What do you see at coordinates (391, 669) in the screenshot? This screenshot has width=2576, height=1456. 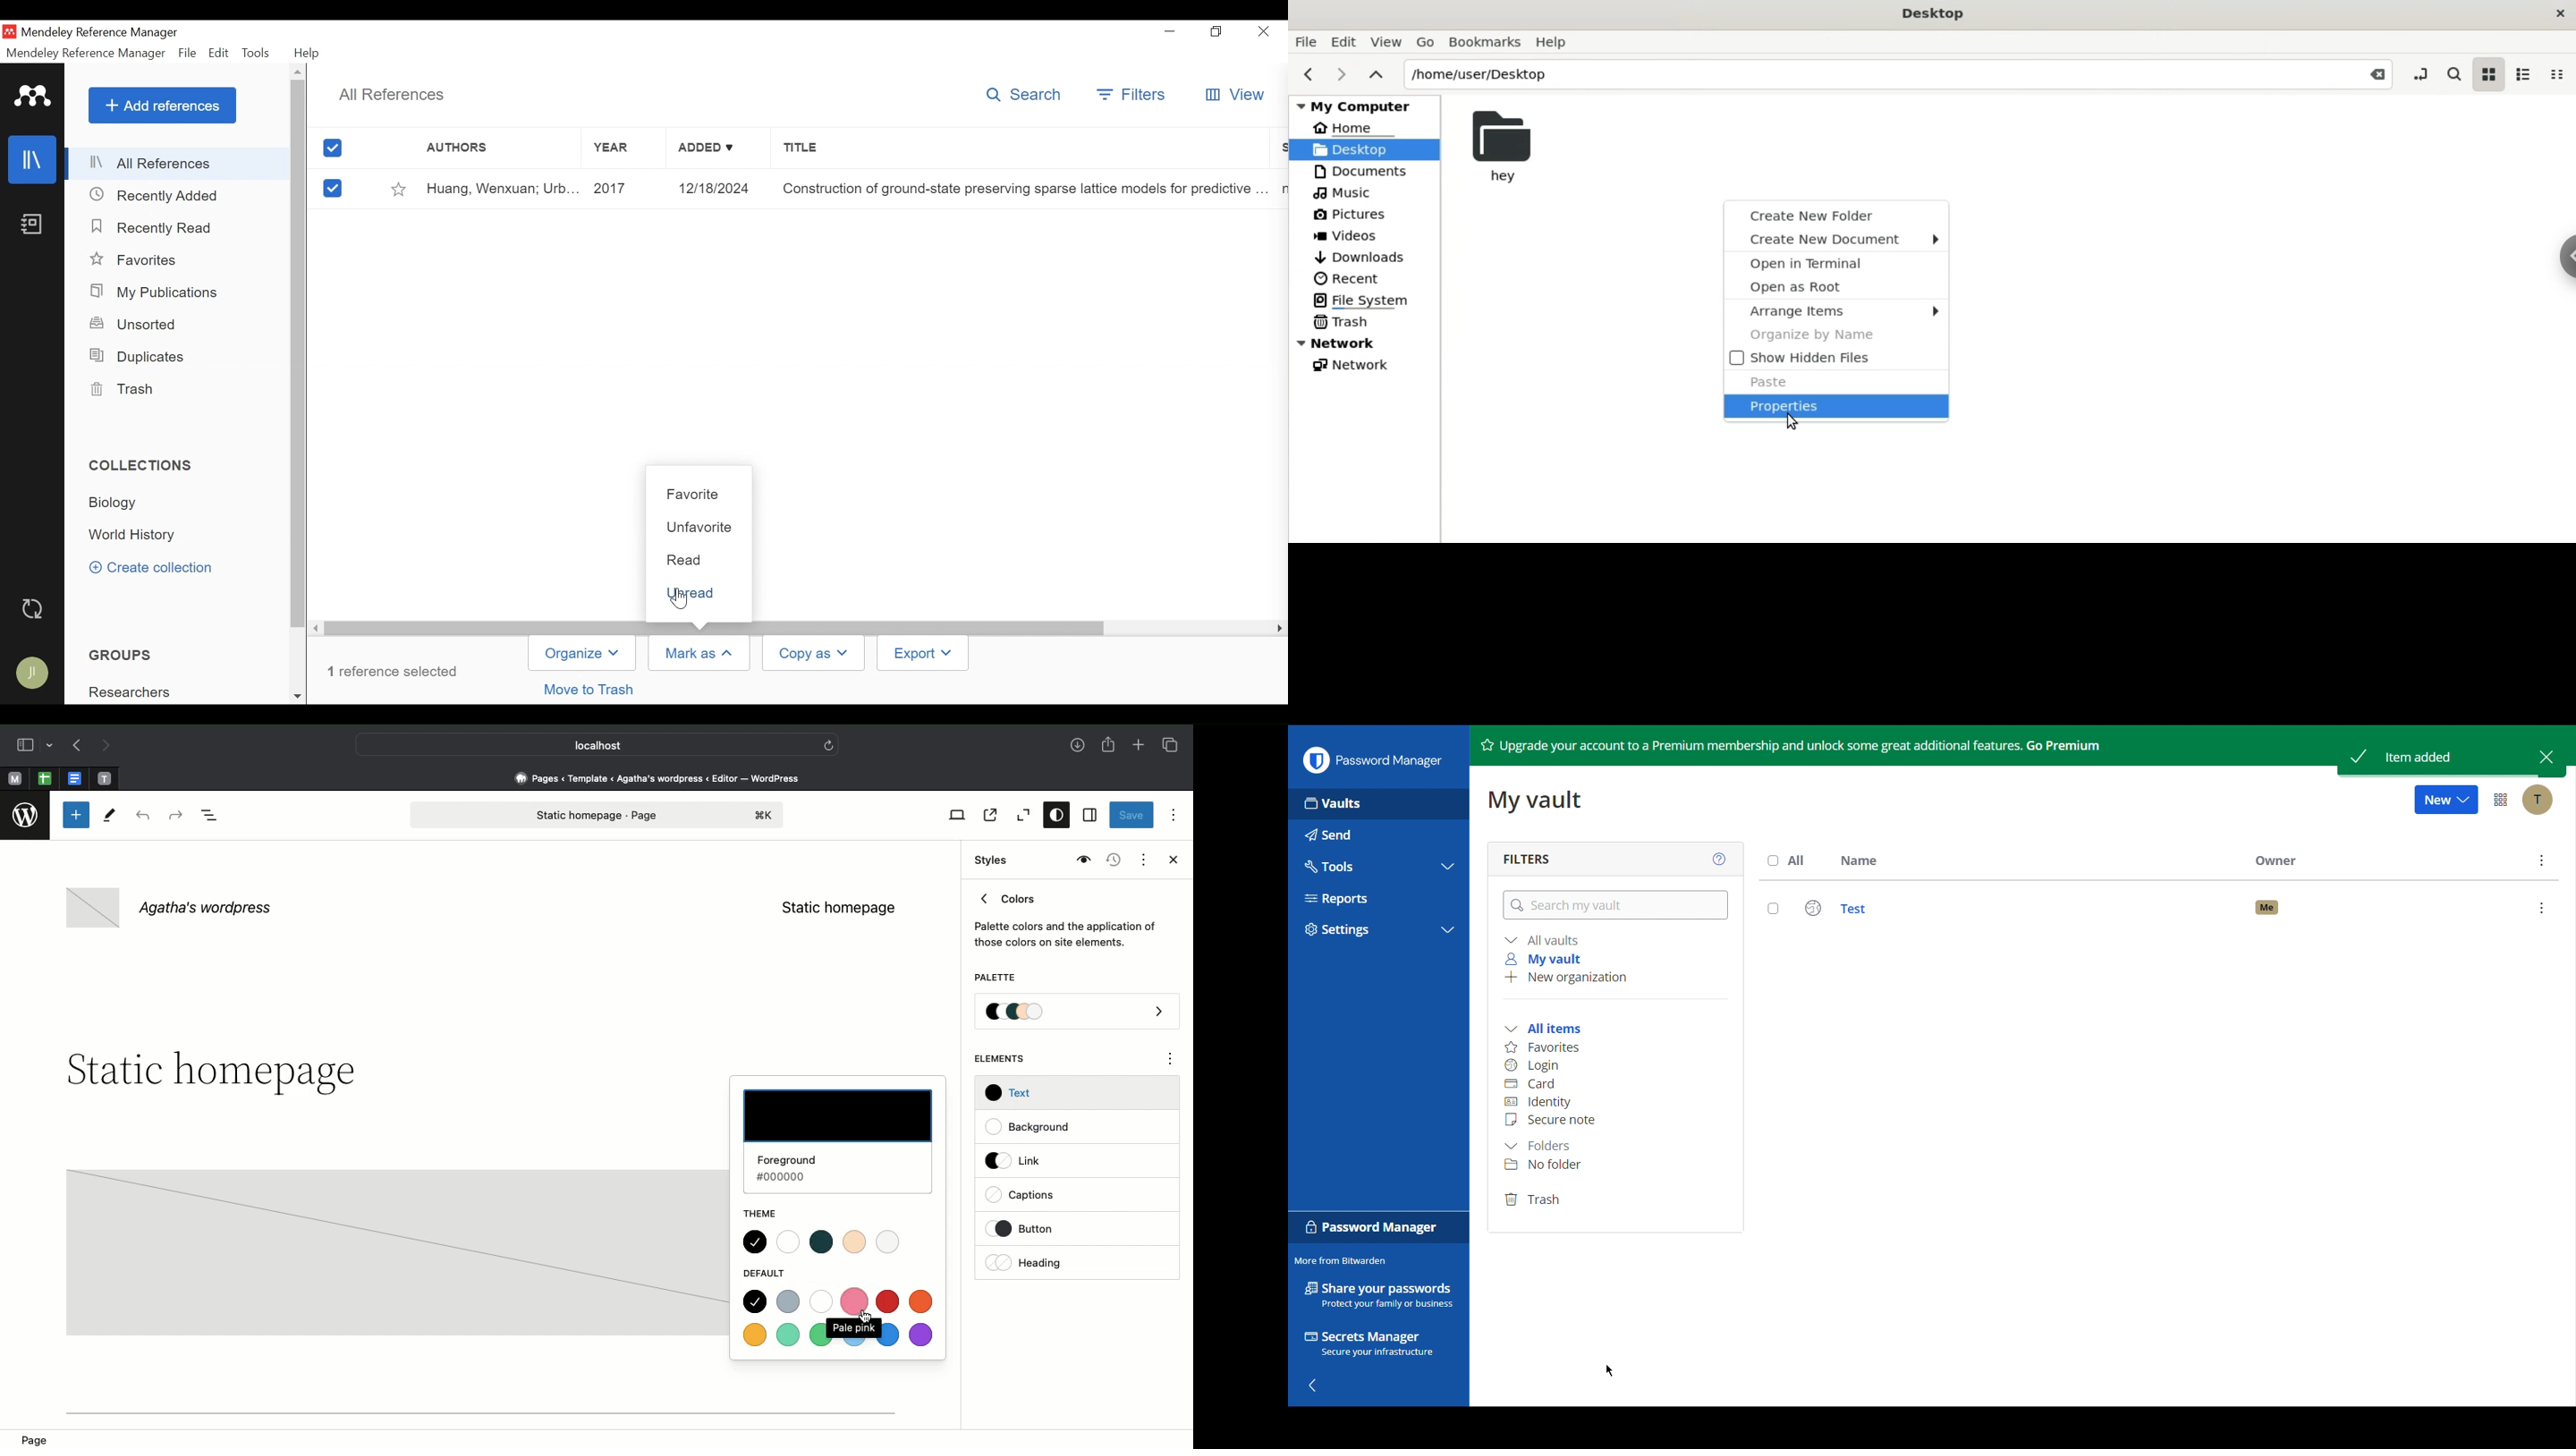 I see `Number of references selected` at bounding box center [391, 669].